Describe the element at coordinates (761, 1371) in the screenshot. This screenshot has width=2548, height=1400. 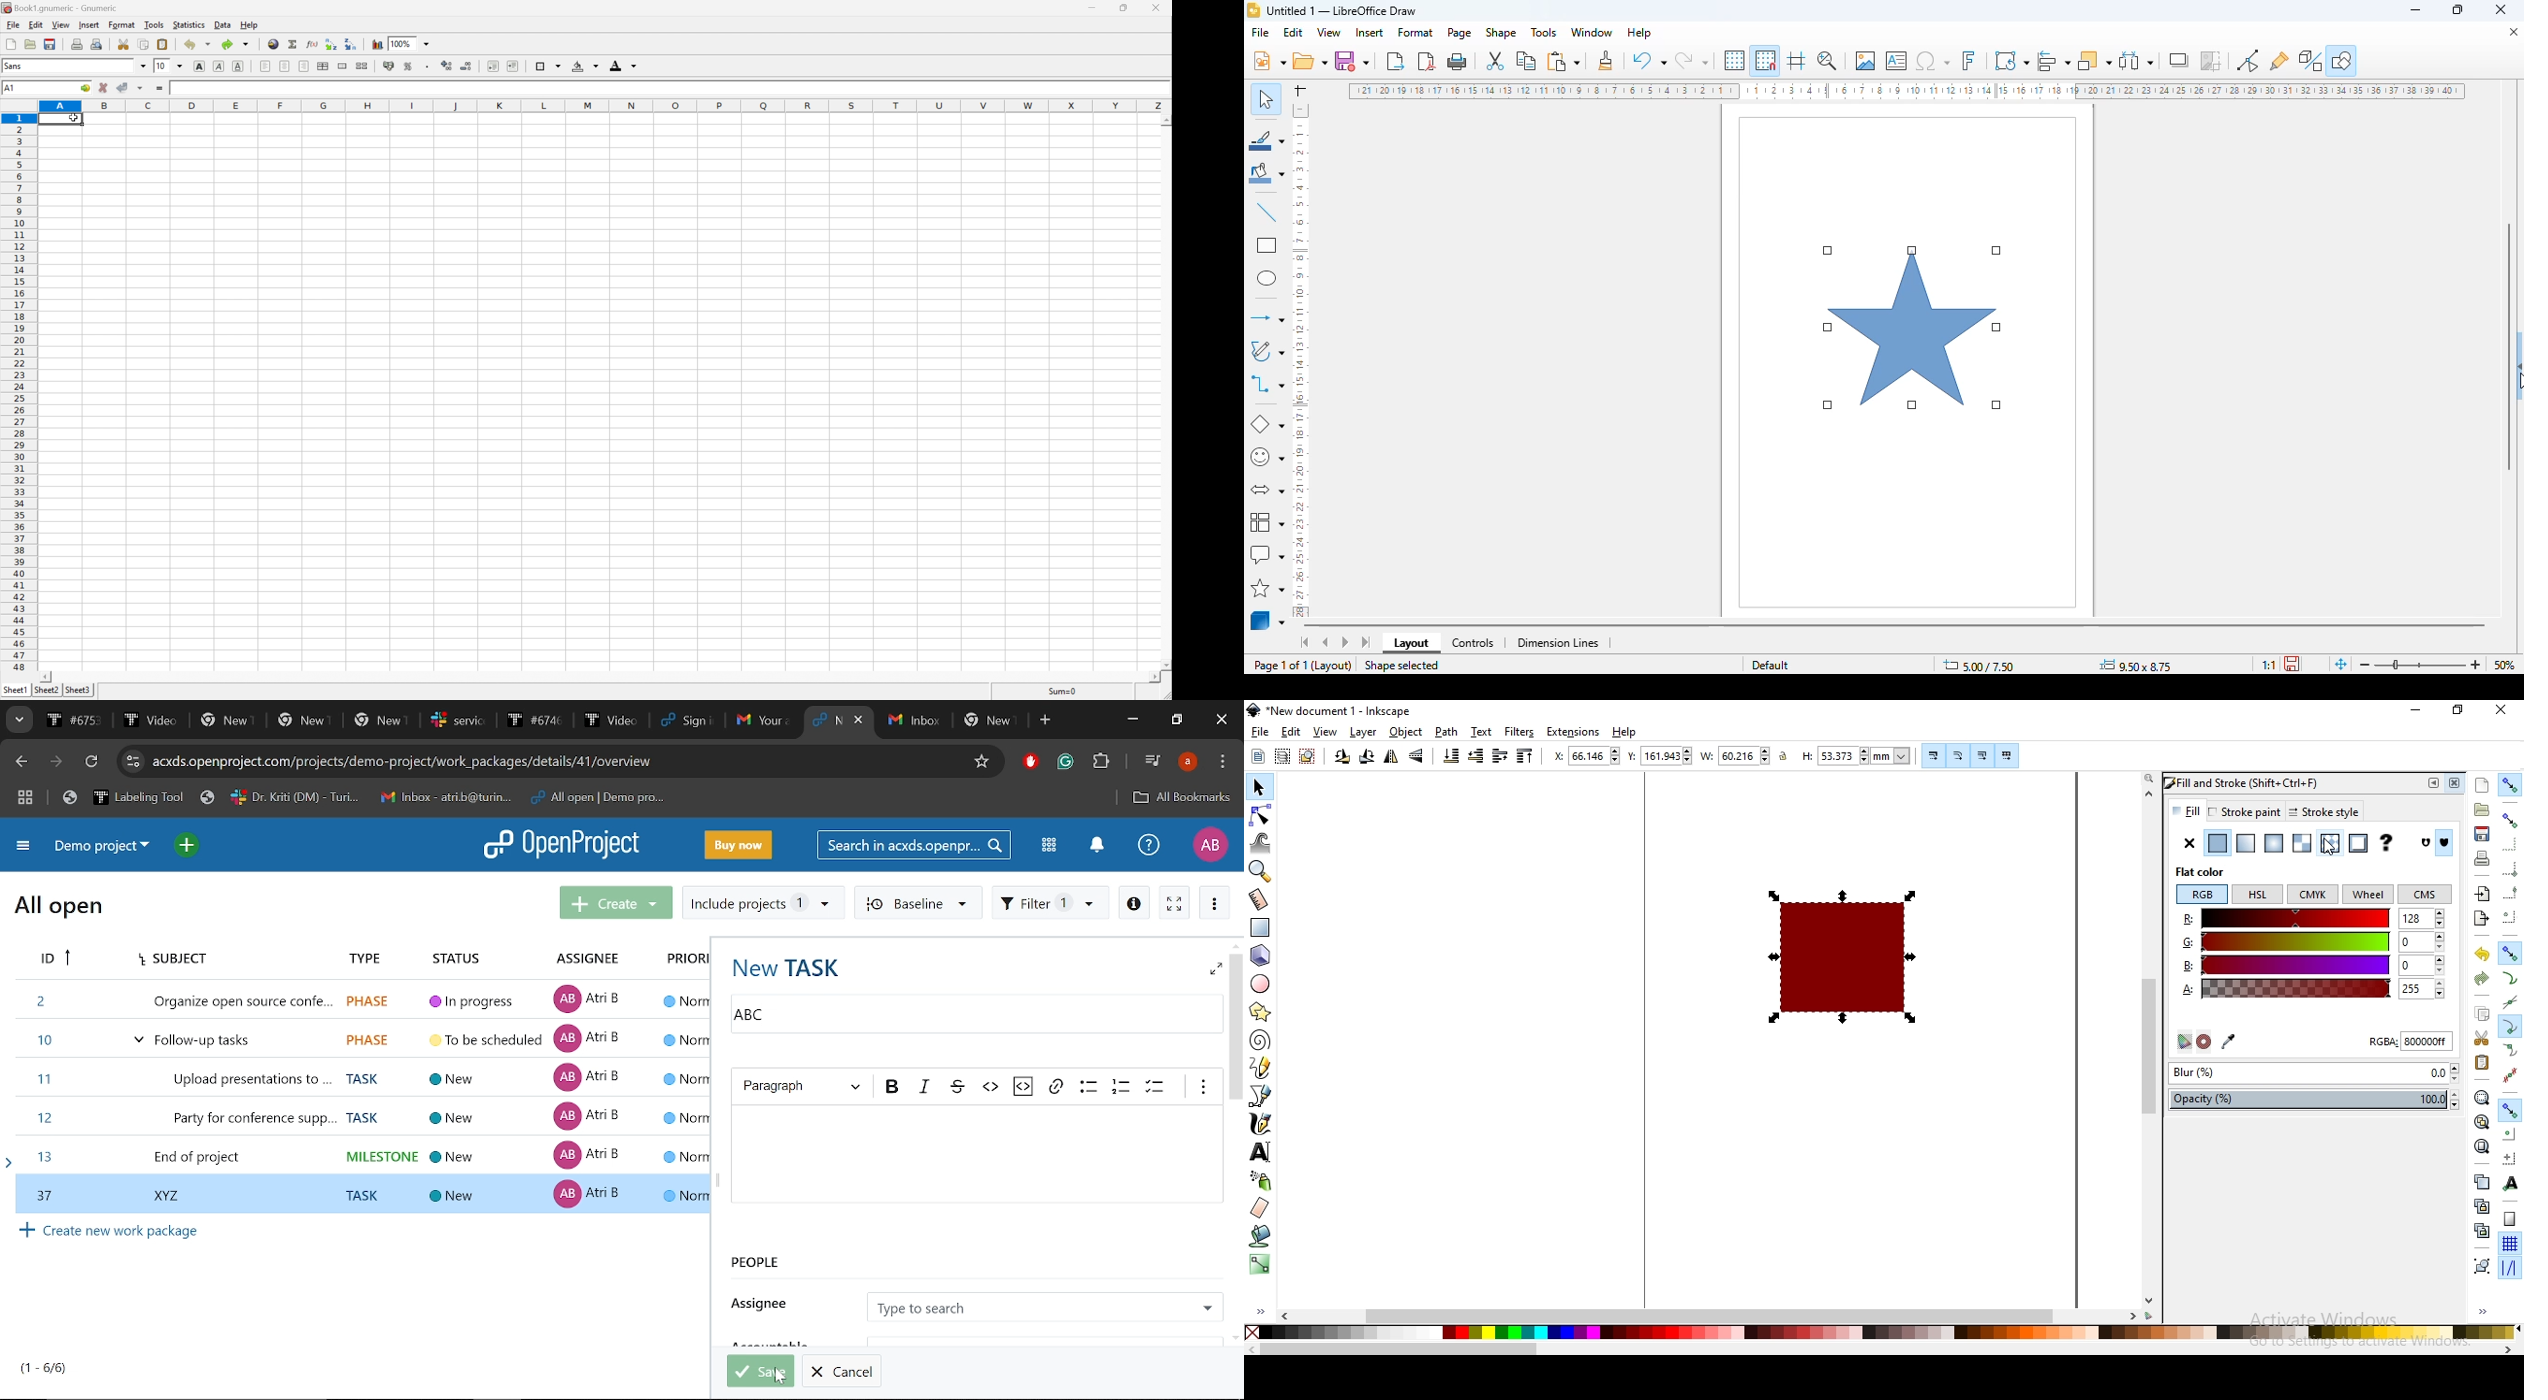
I see `Save` at that location.